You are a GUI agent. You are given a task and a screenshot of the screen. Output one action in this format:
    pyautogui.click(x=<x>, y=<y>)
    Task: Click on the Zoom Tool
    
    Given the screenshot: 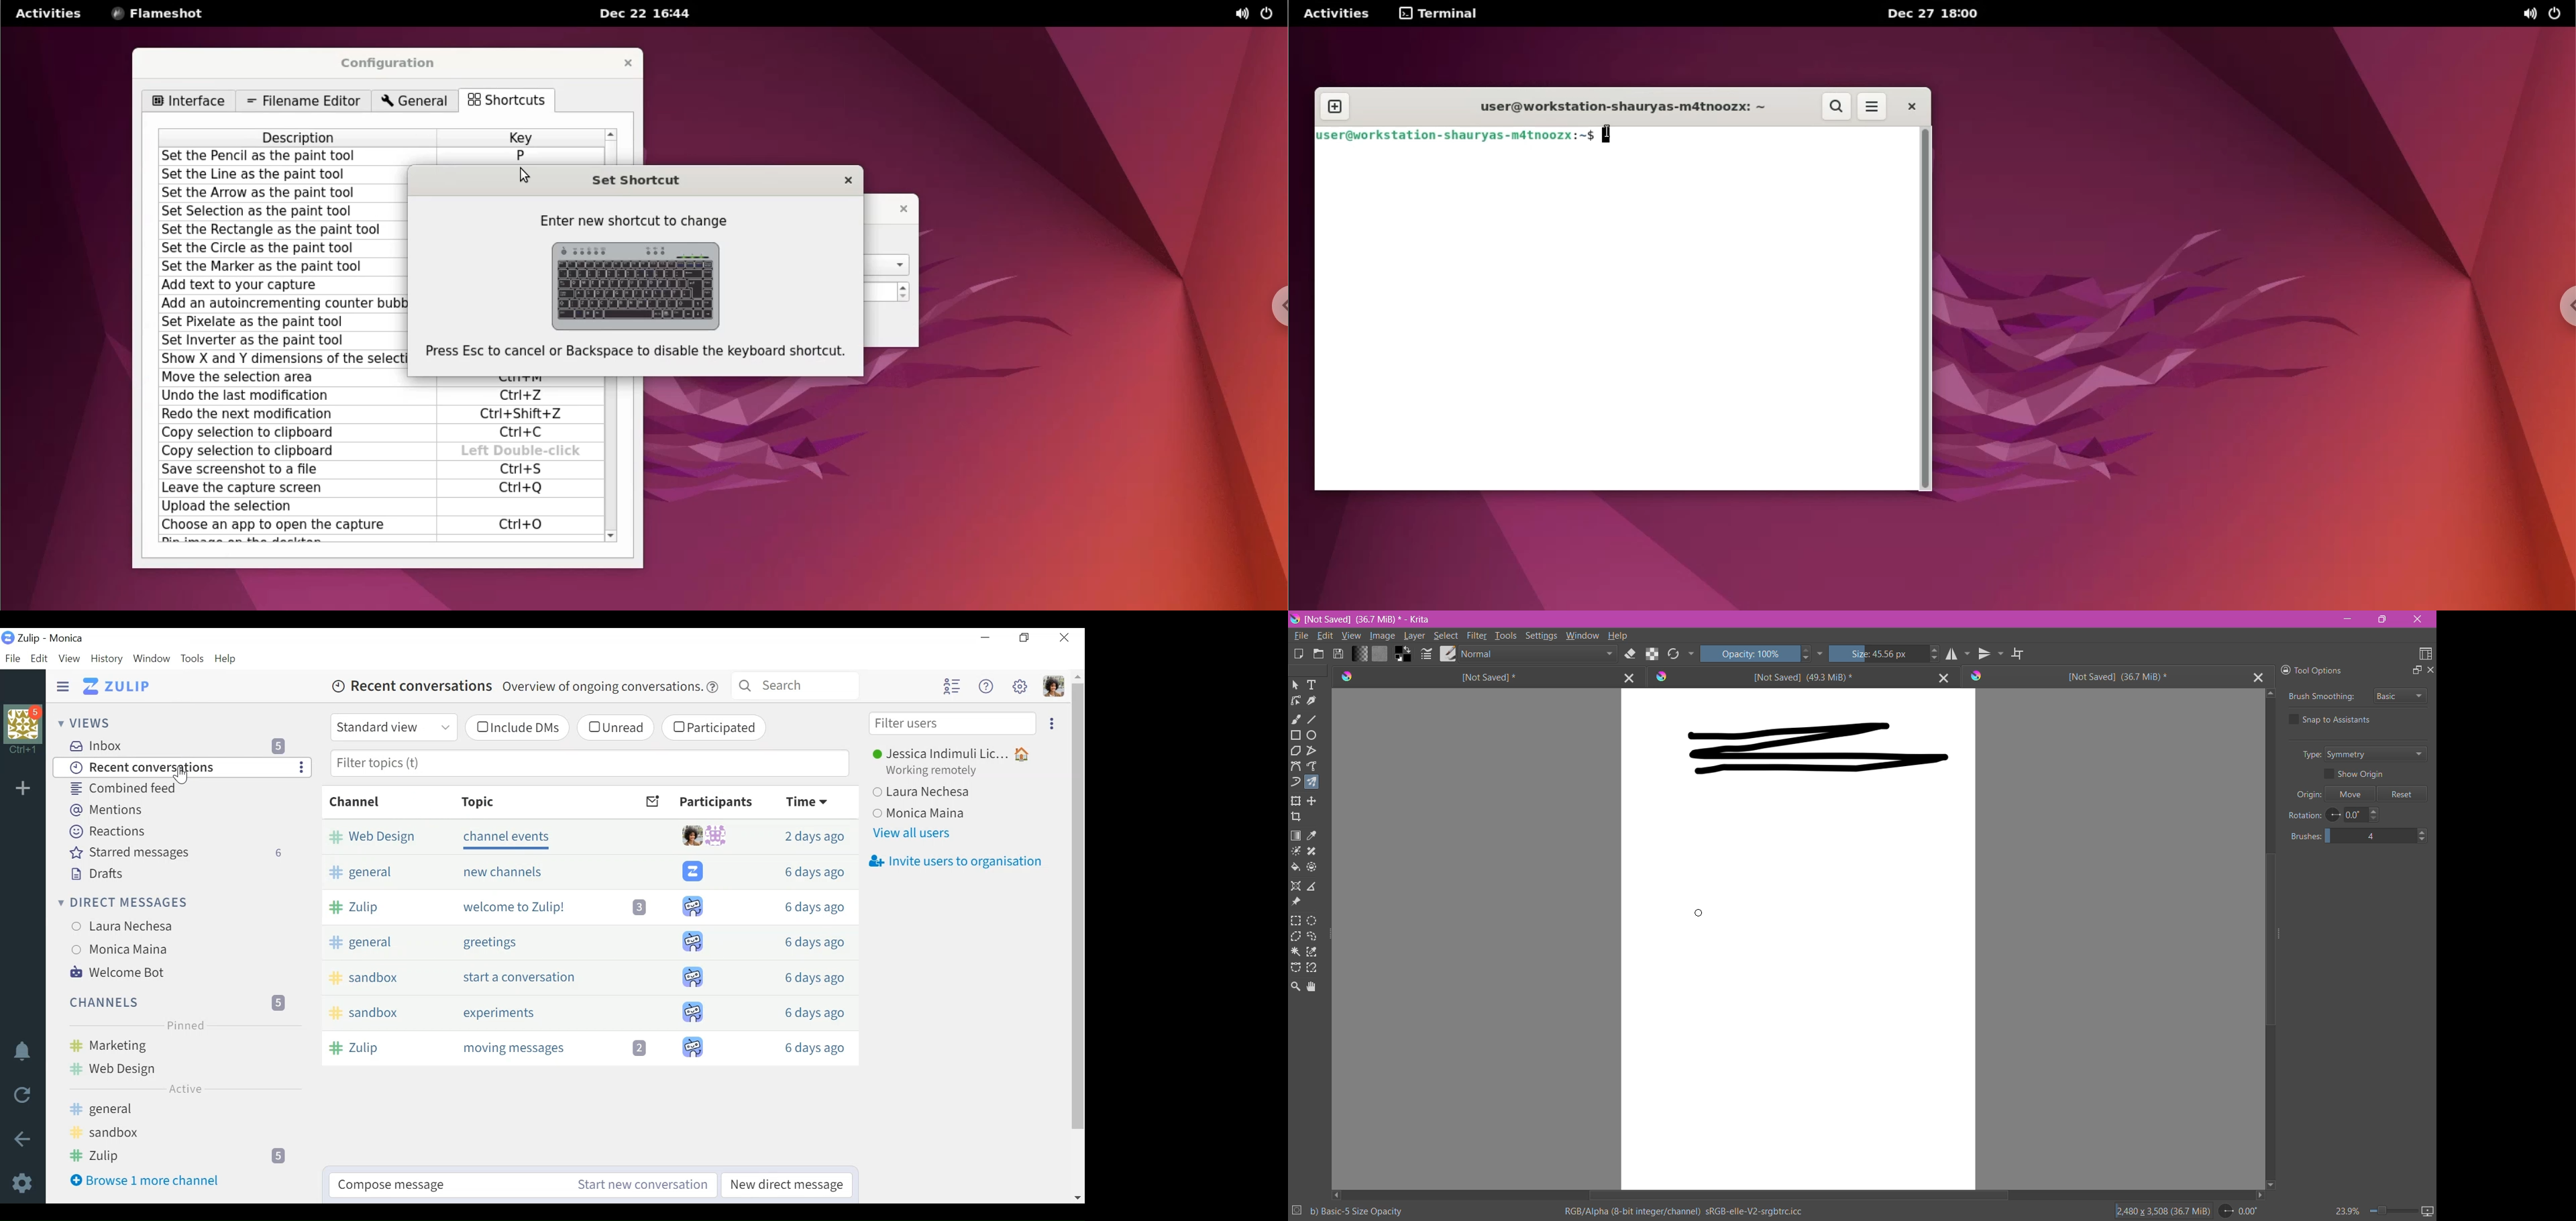 What is the action you would take?
    pyautogui.click(x=1296, y=987)
    